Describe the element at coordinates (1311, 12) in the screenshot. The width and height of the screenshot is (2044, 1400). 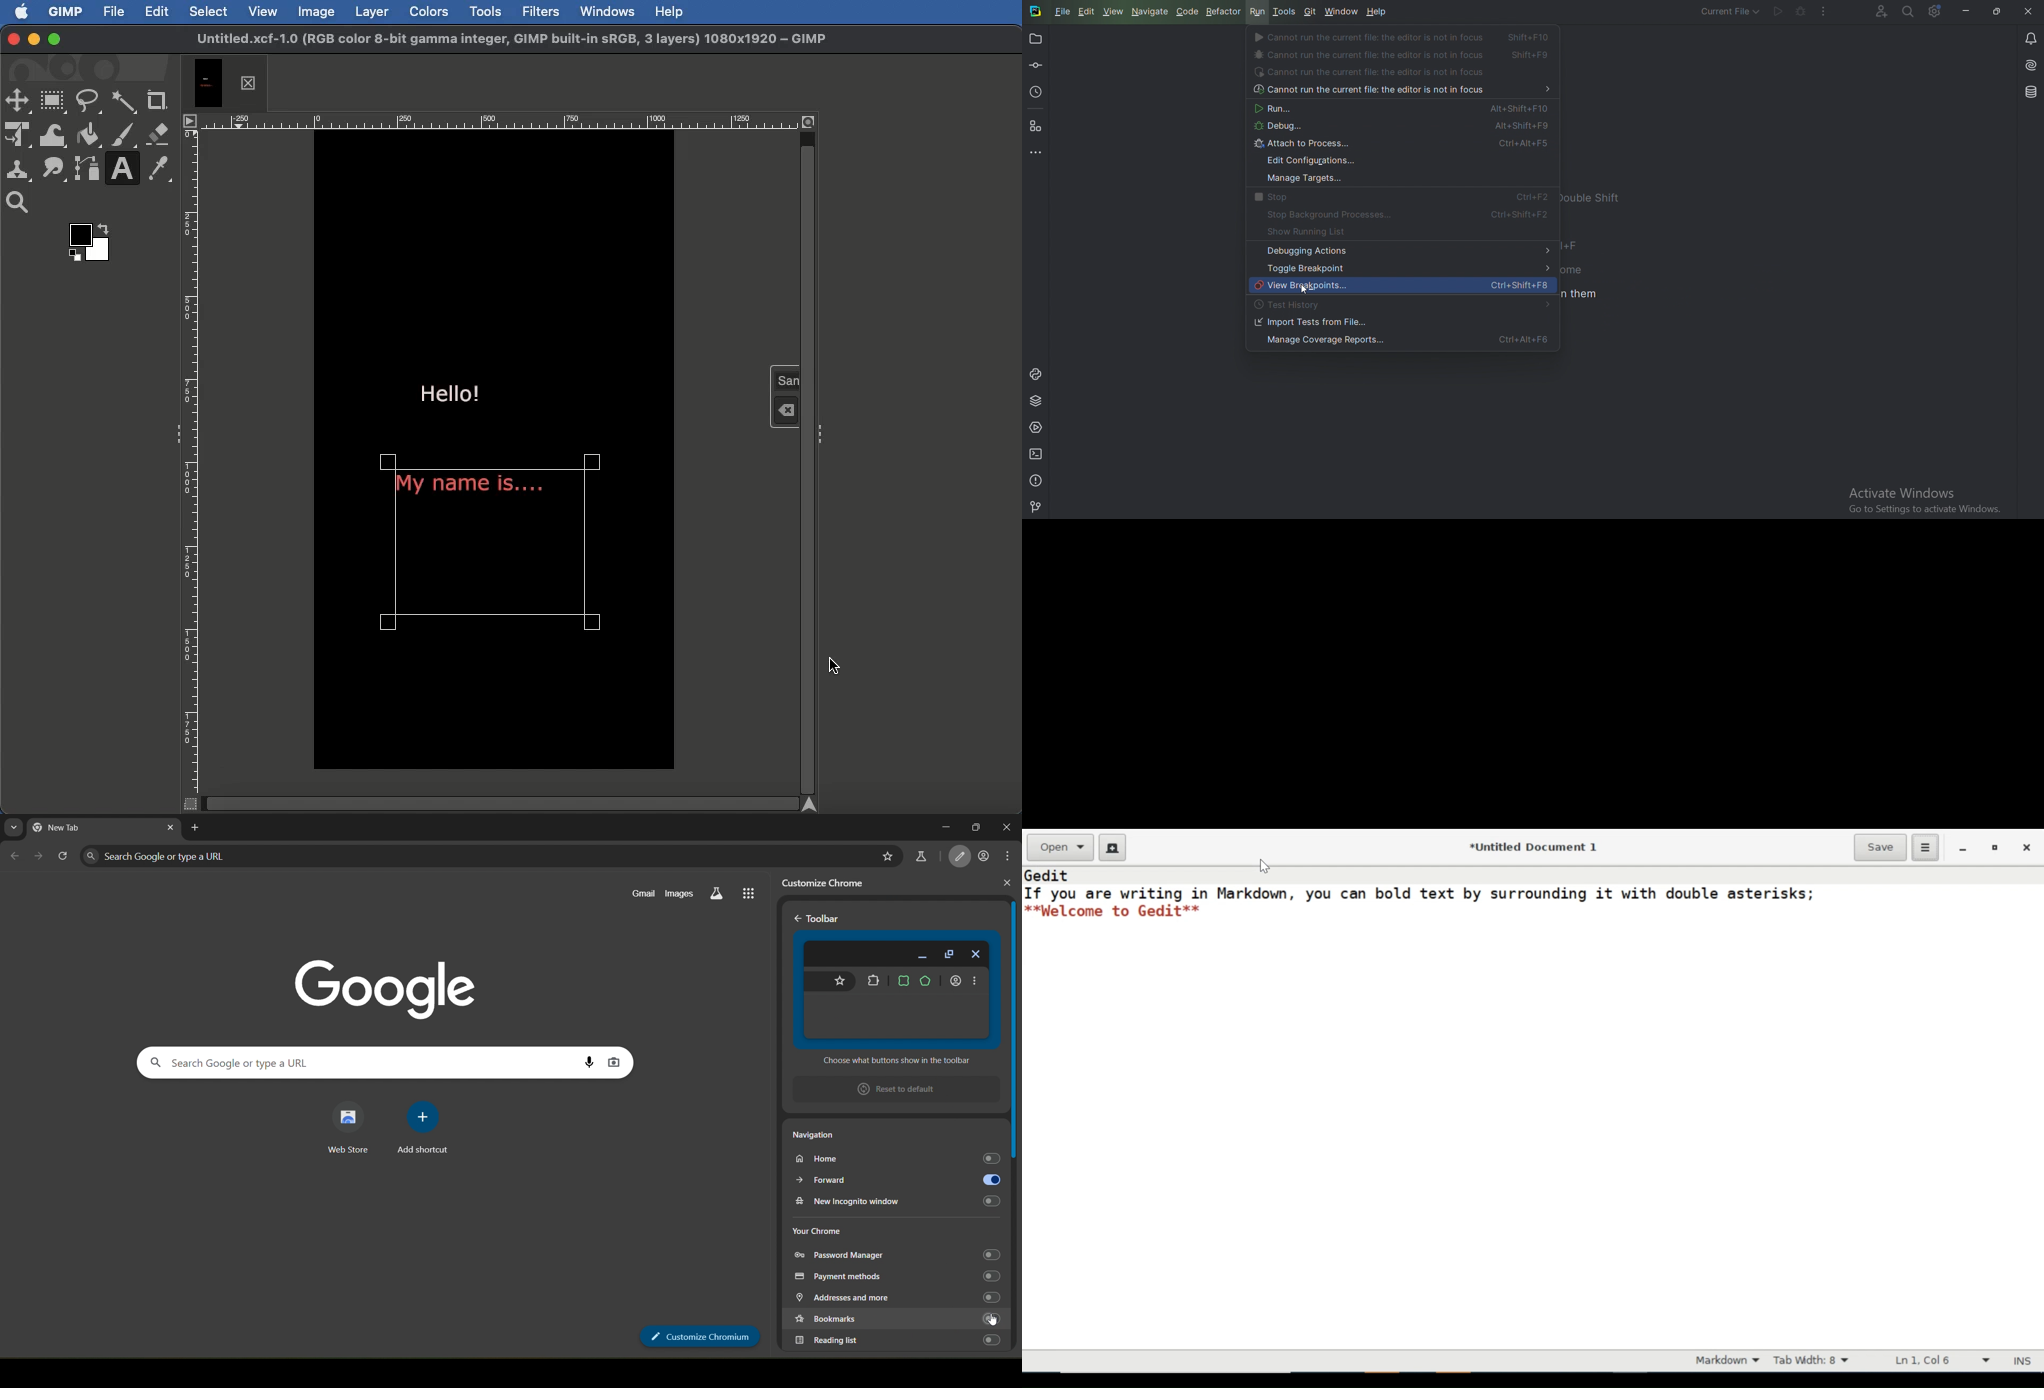
I see `Git` at that location.